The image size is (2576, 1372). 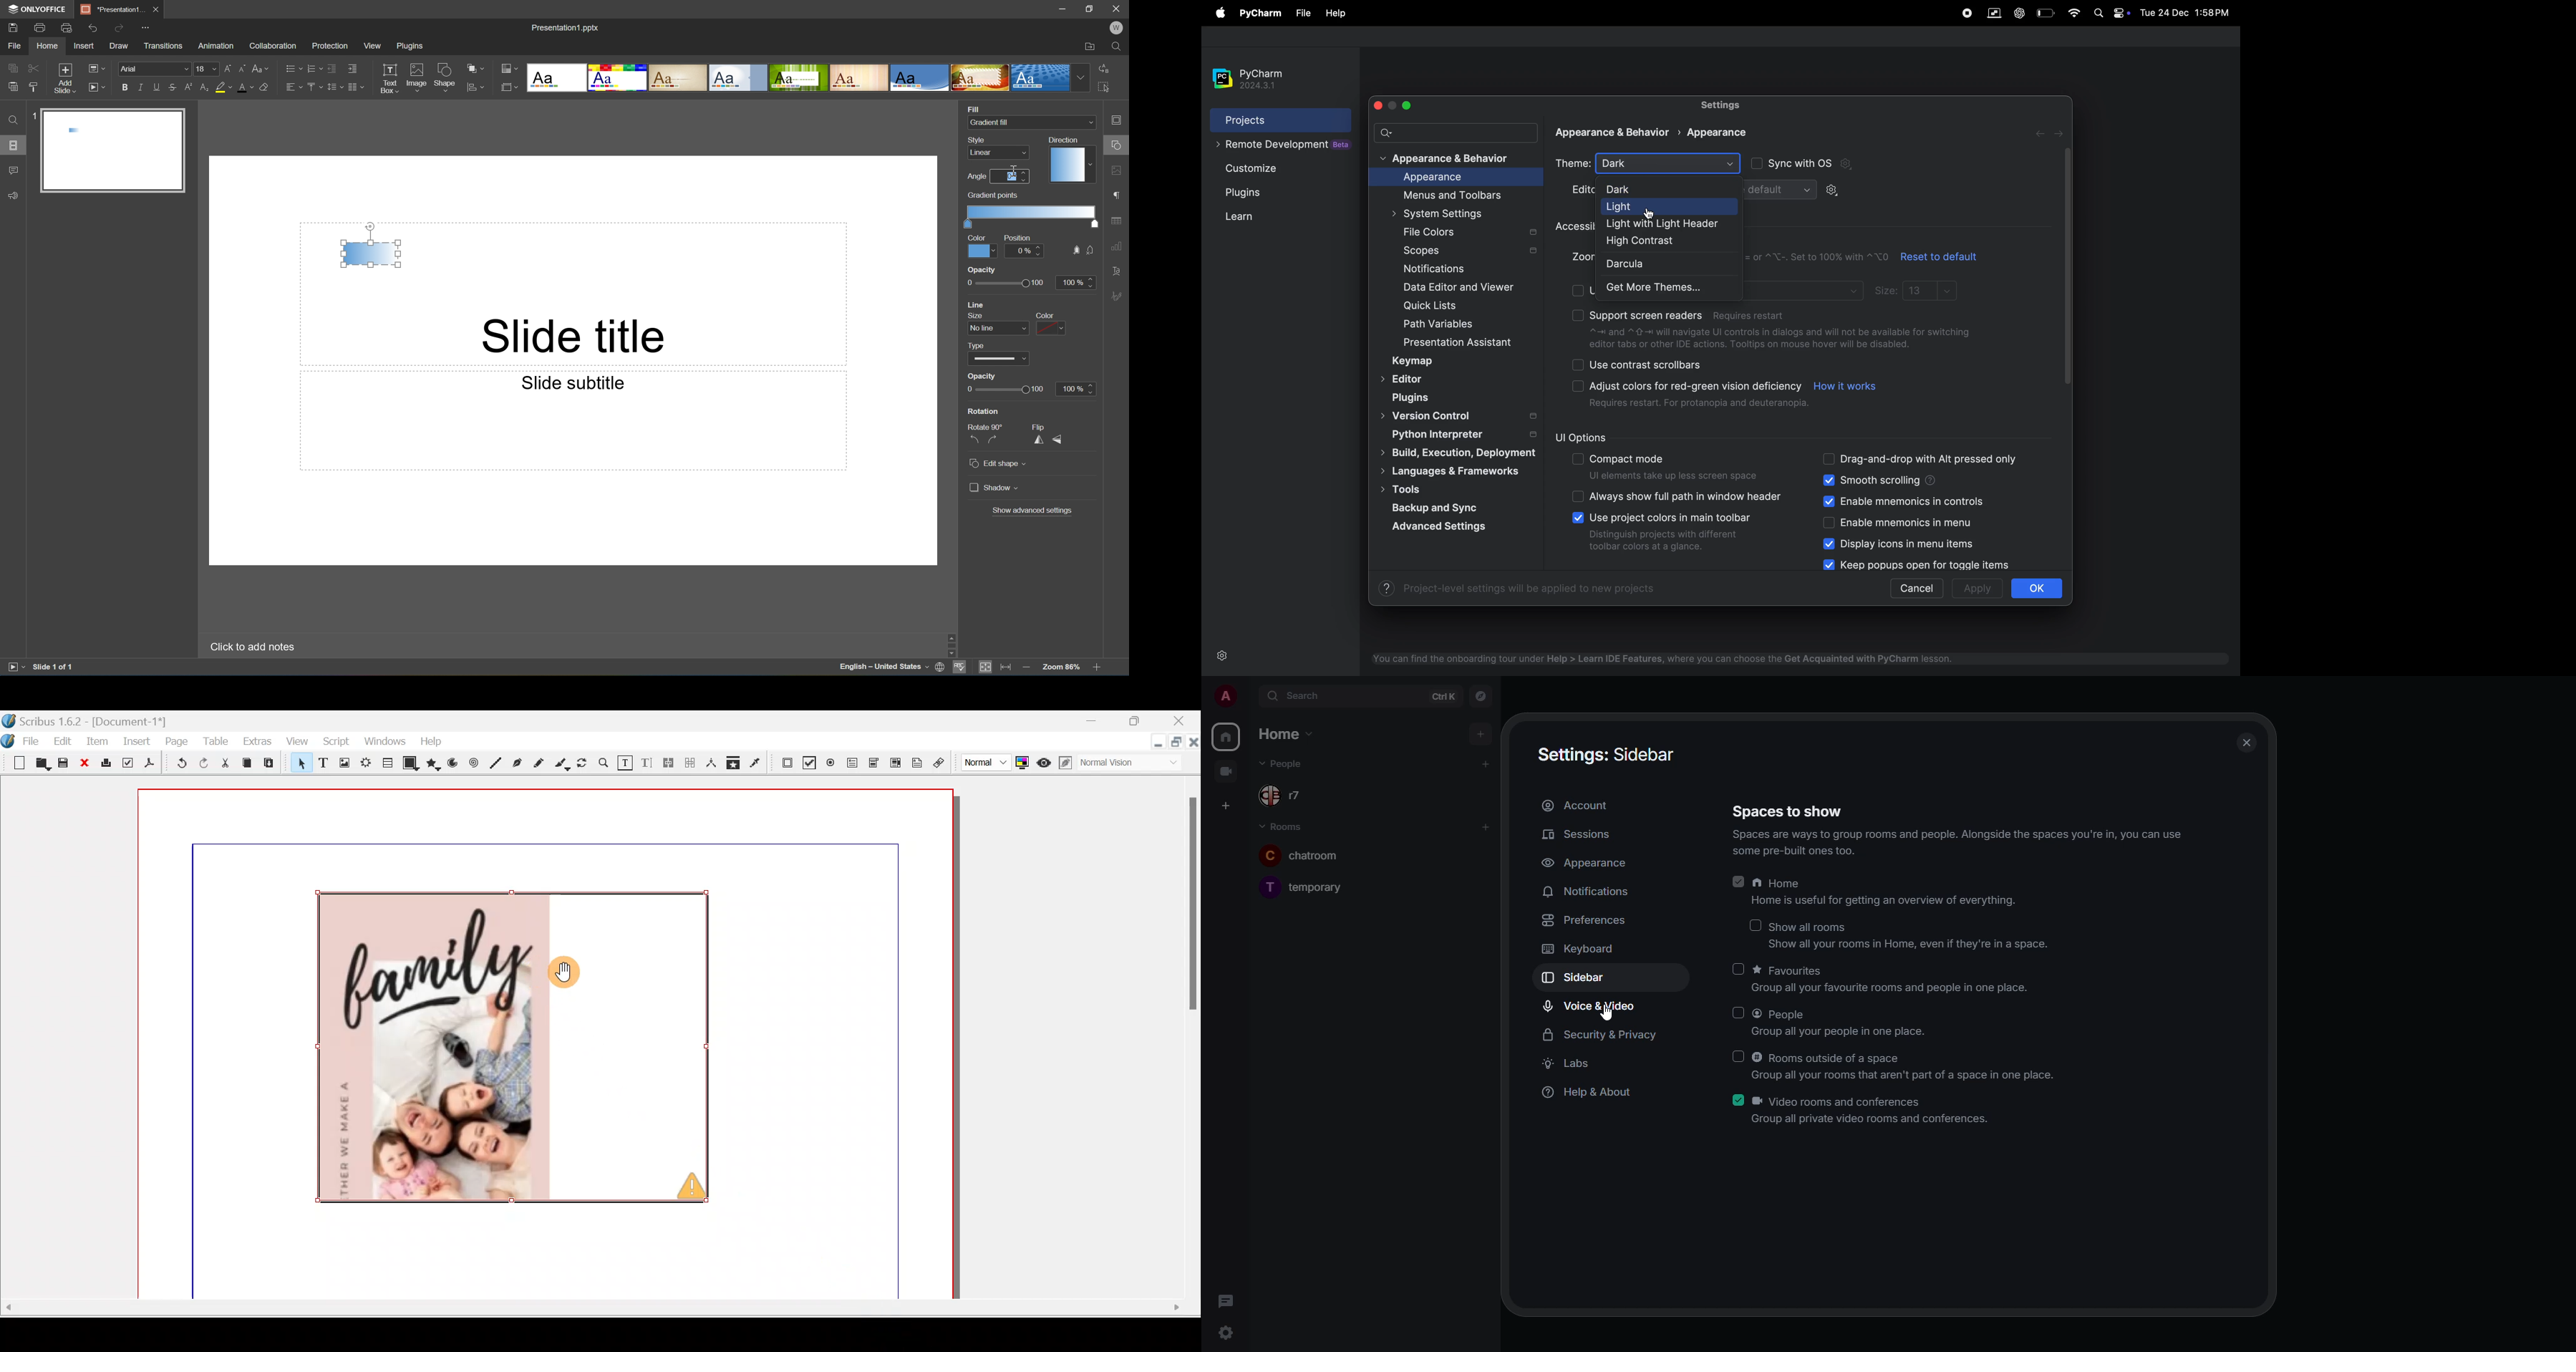 I want to click on Cut, so click(x=225, y=765).